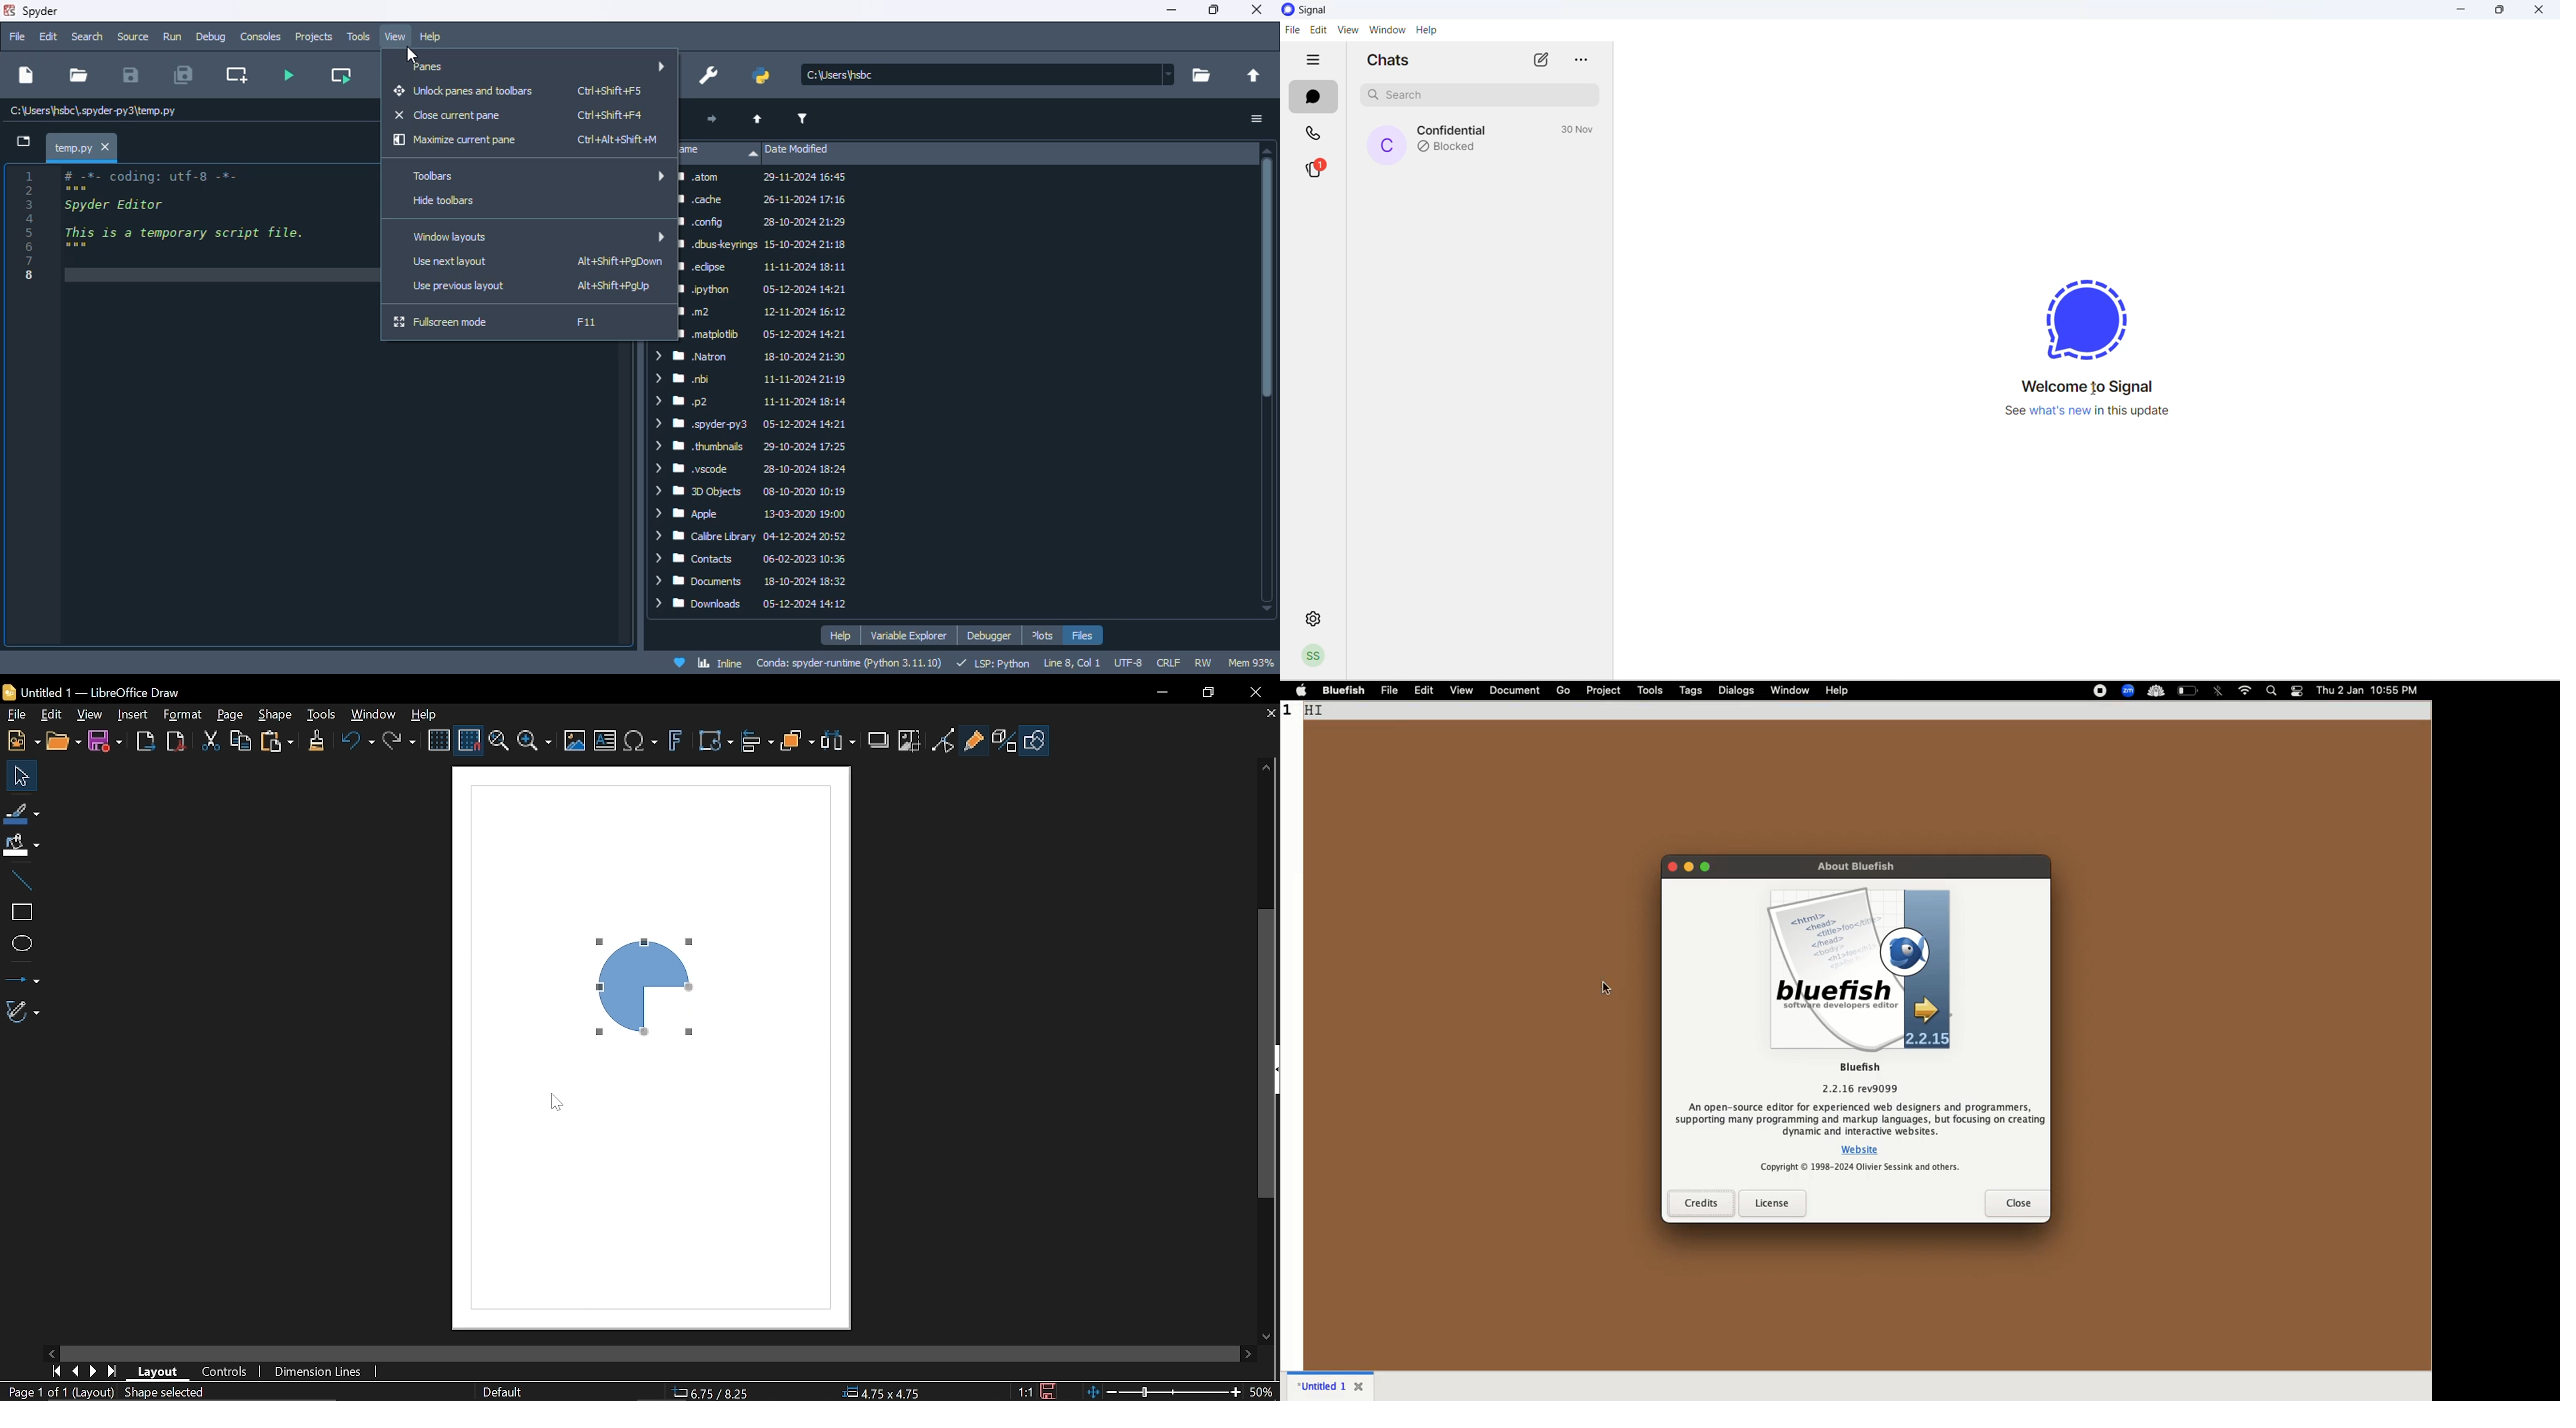 This screenshot has width=2576, height=1428. What do you see at coordinates (619, 261) in the screenshot?
I see `shortcut for use next layout` at bounding box center [619, 261].